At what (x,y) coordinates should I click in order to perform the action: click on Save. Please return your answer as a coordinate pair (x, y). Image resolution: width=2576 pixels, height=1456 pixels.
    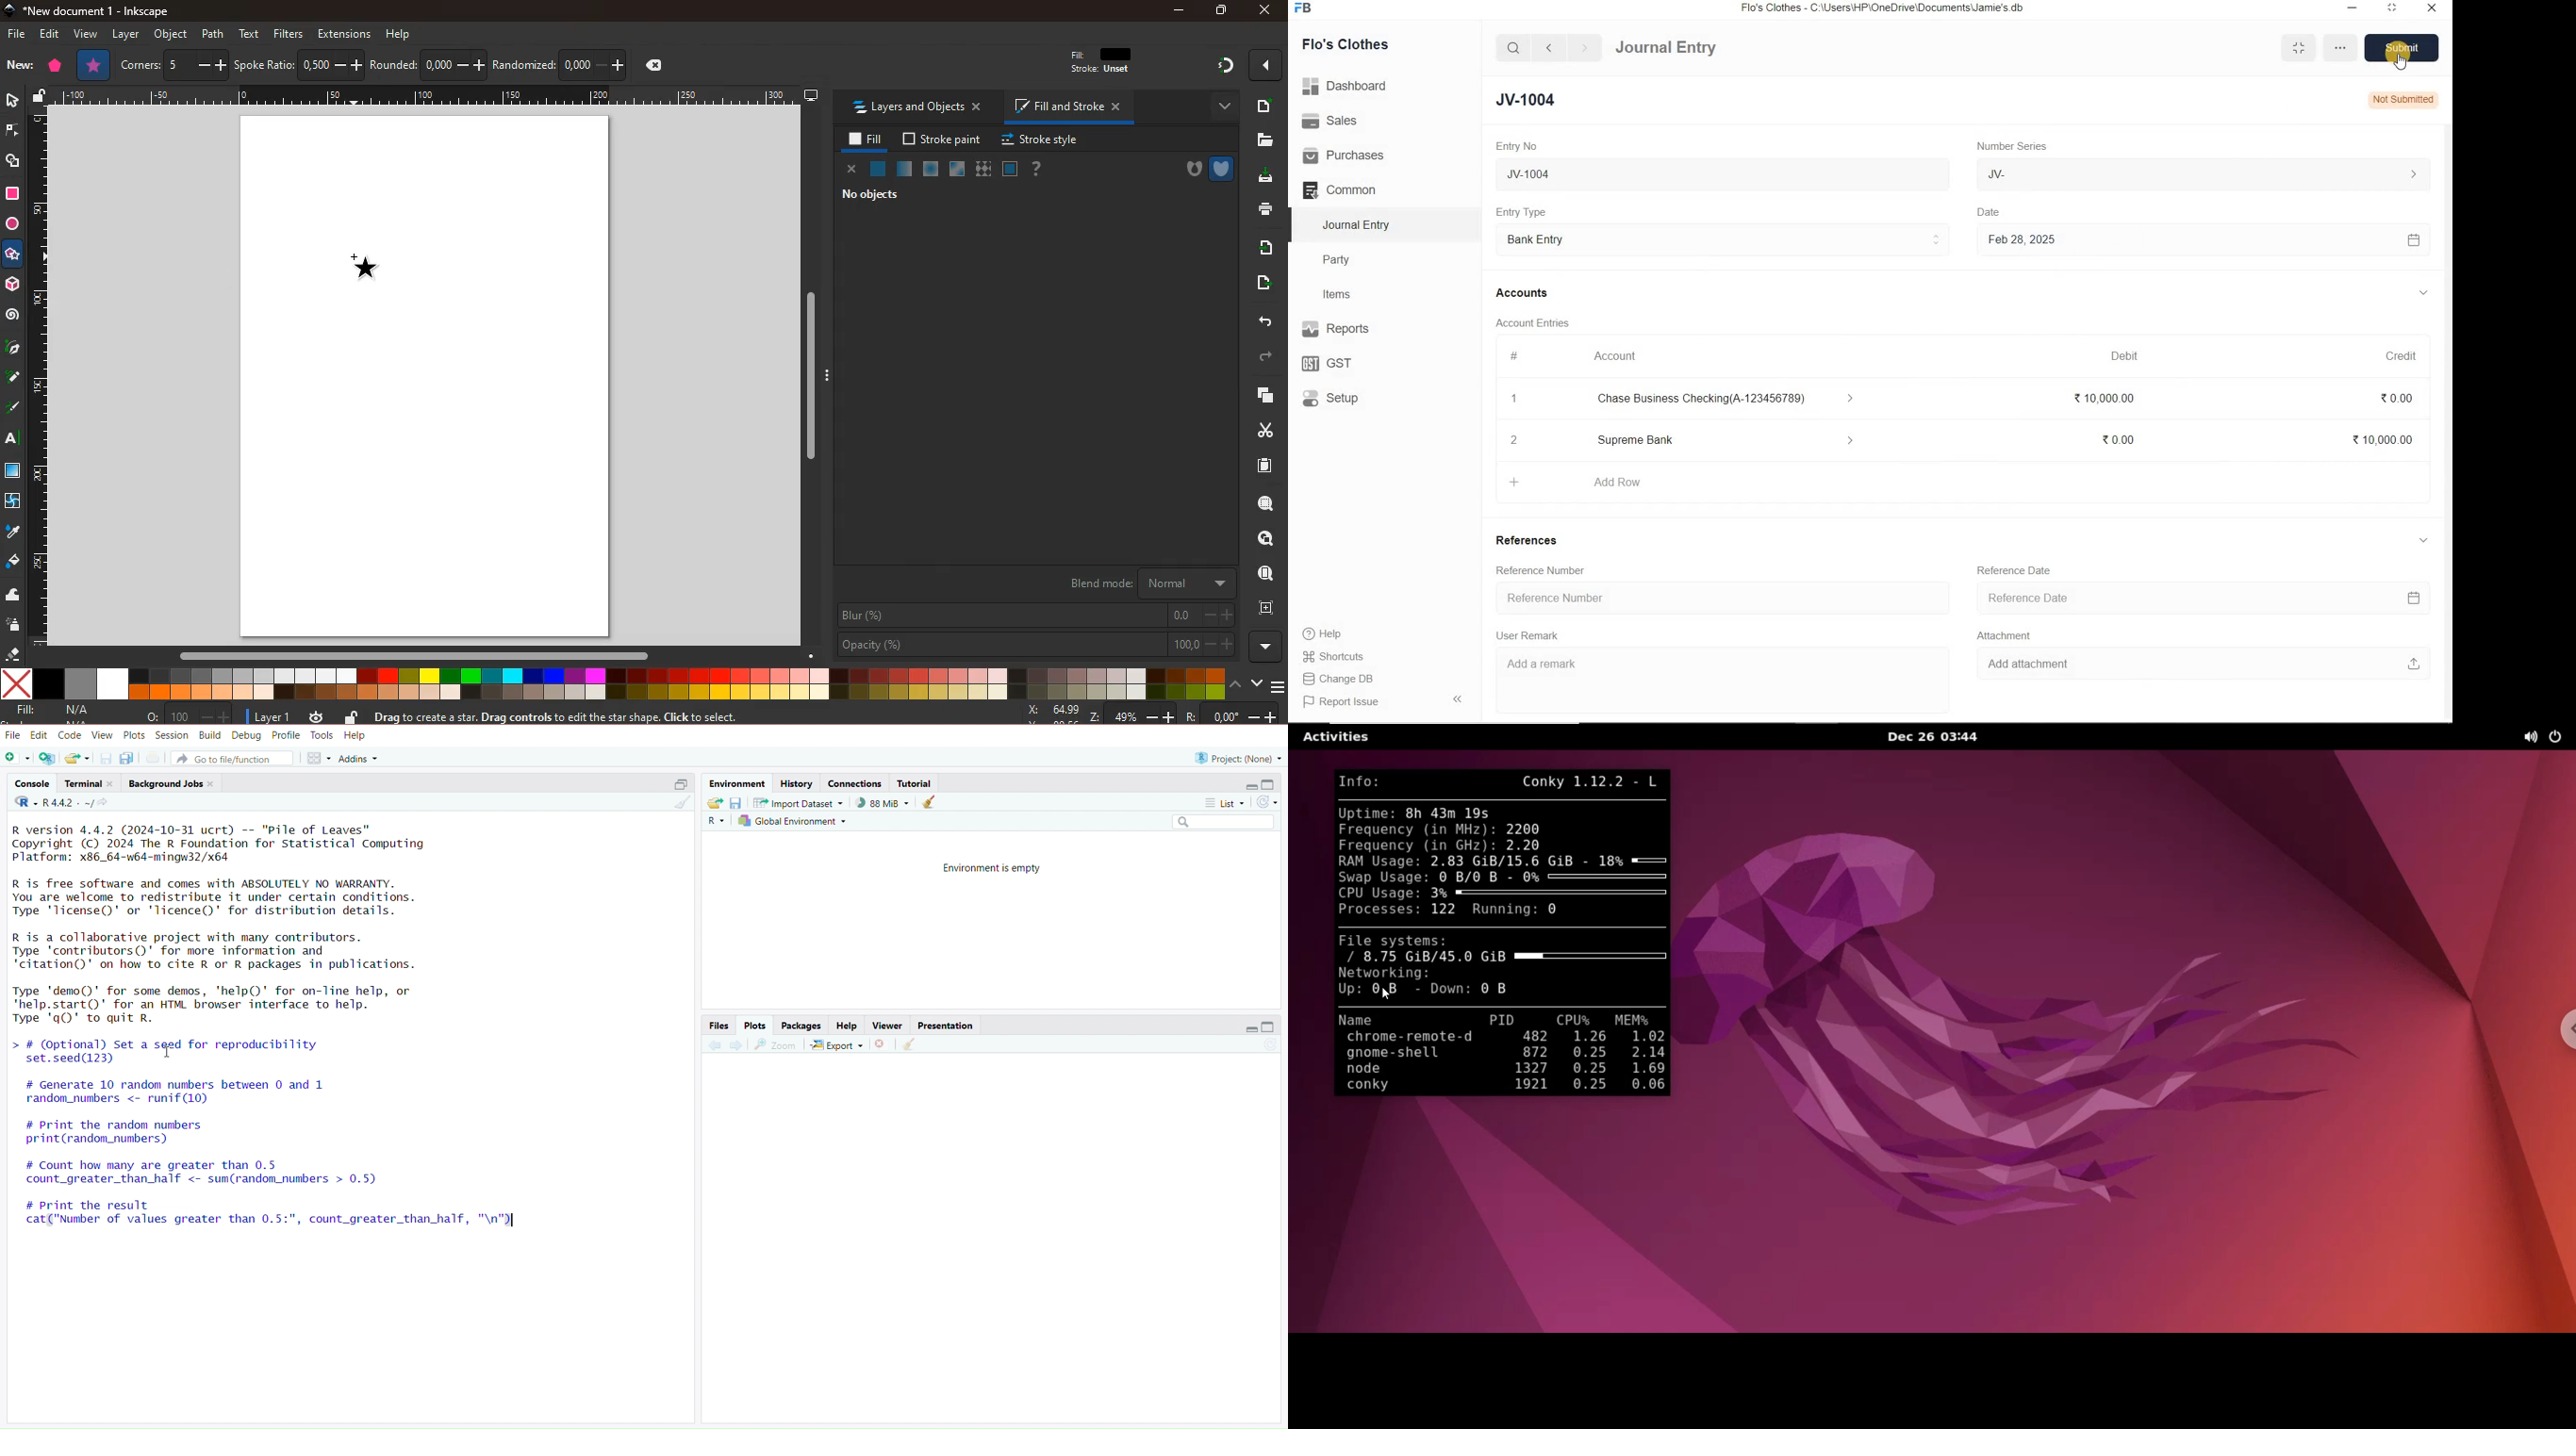
    Looking at the image, I should click on (2408, 46).